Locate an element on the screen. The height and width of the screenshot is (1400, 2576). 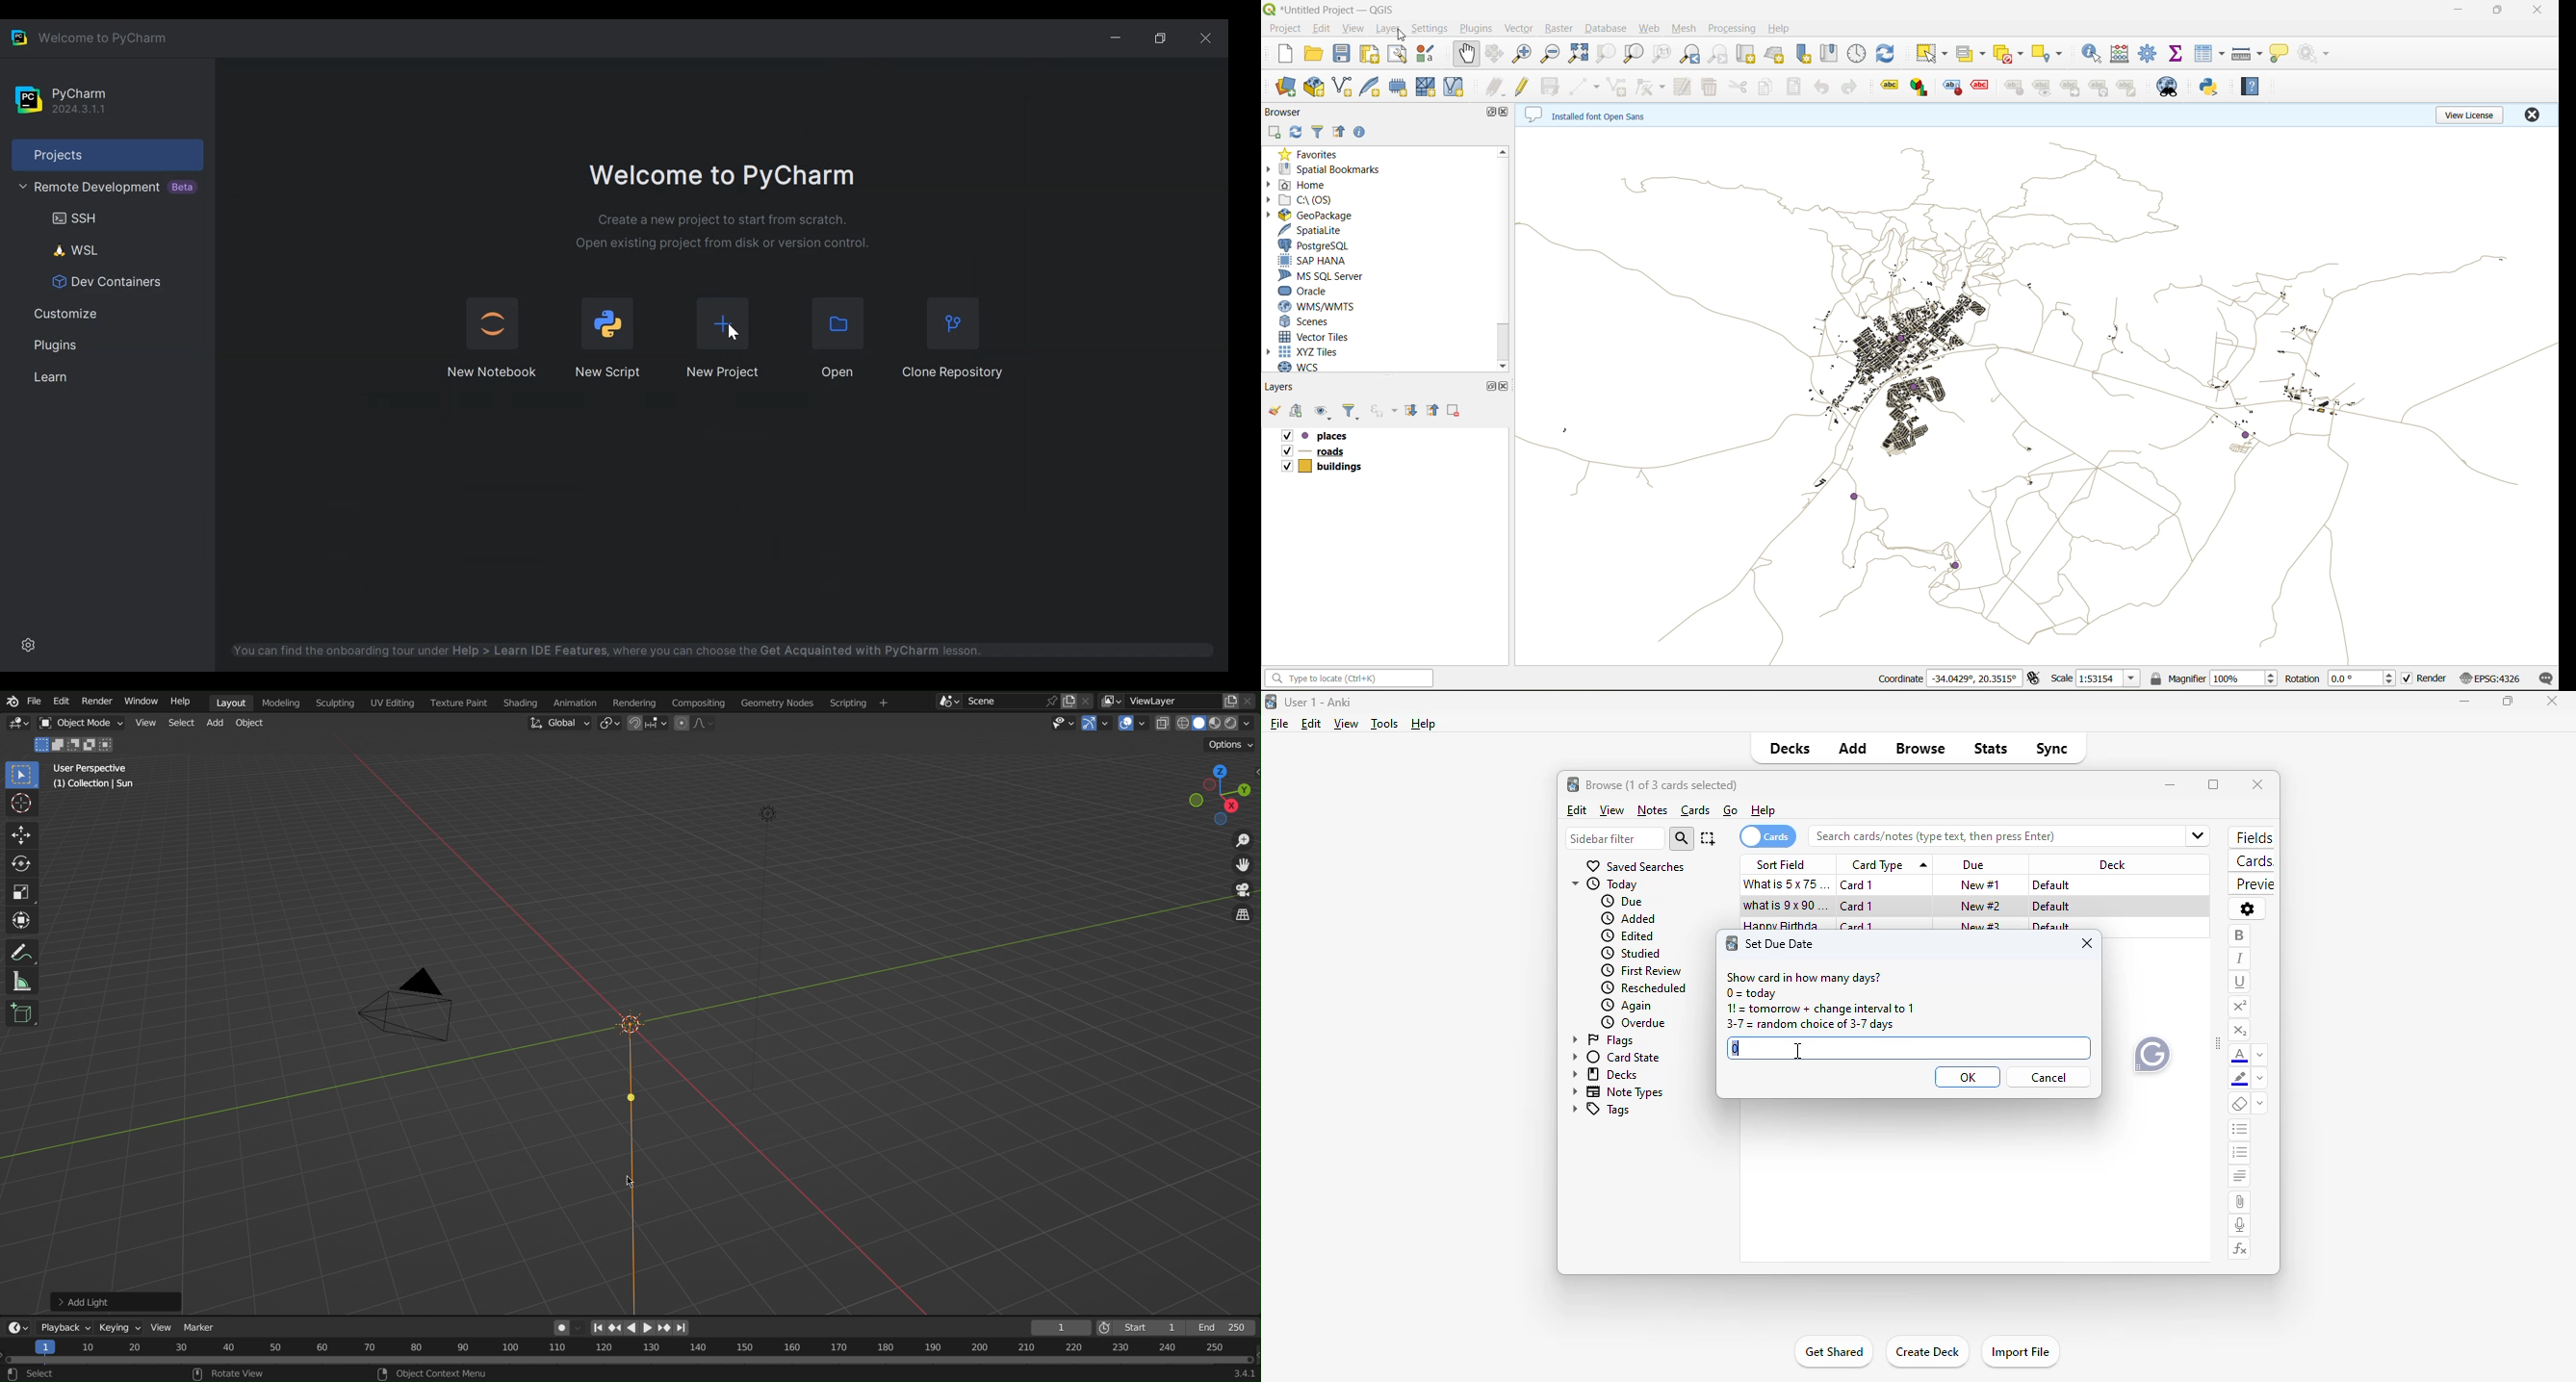
equations is located at coordinates (2241, 1250).